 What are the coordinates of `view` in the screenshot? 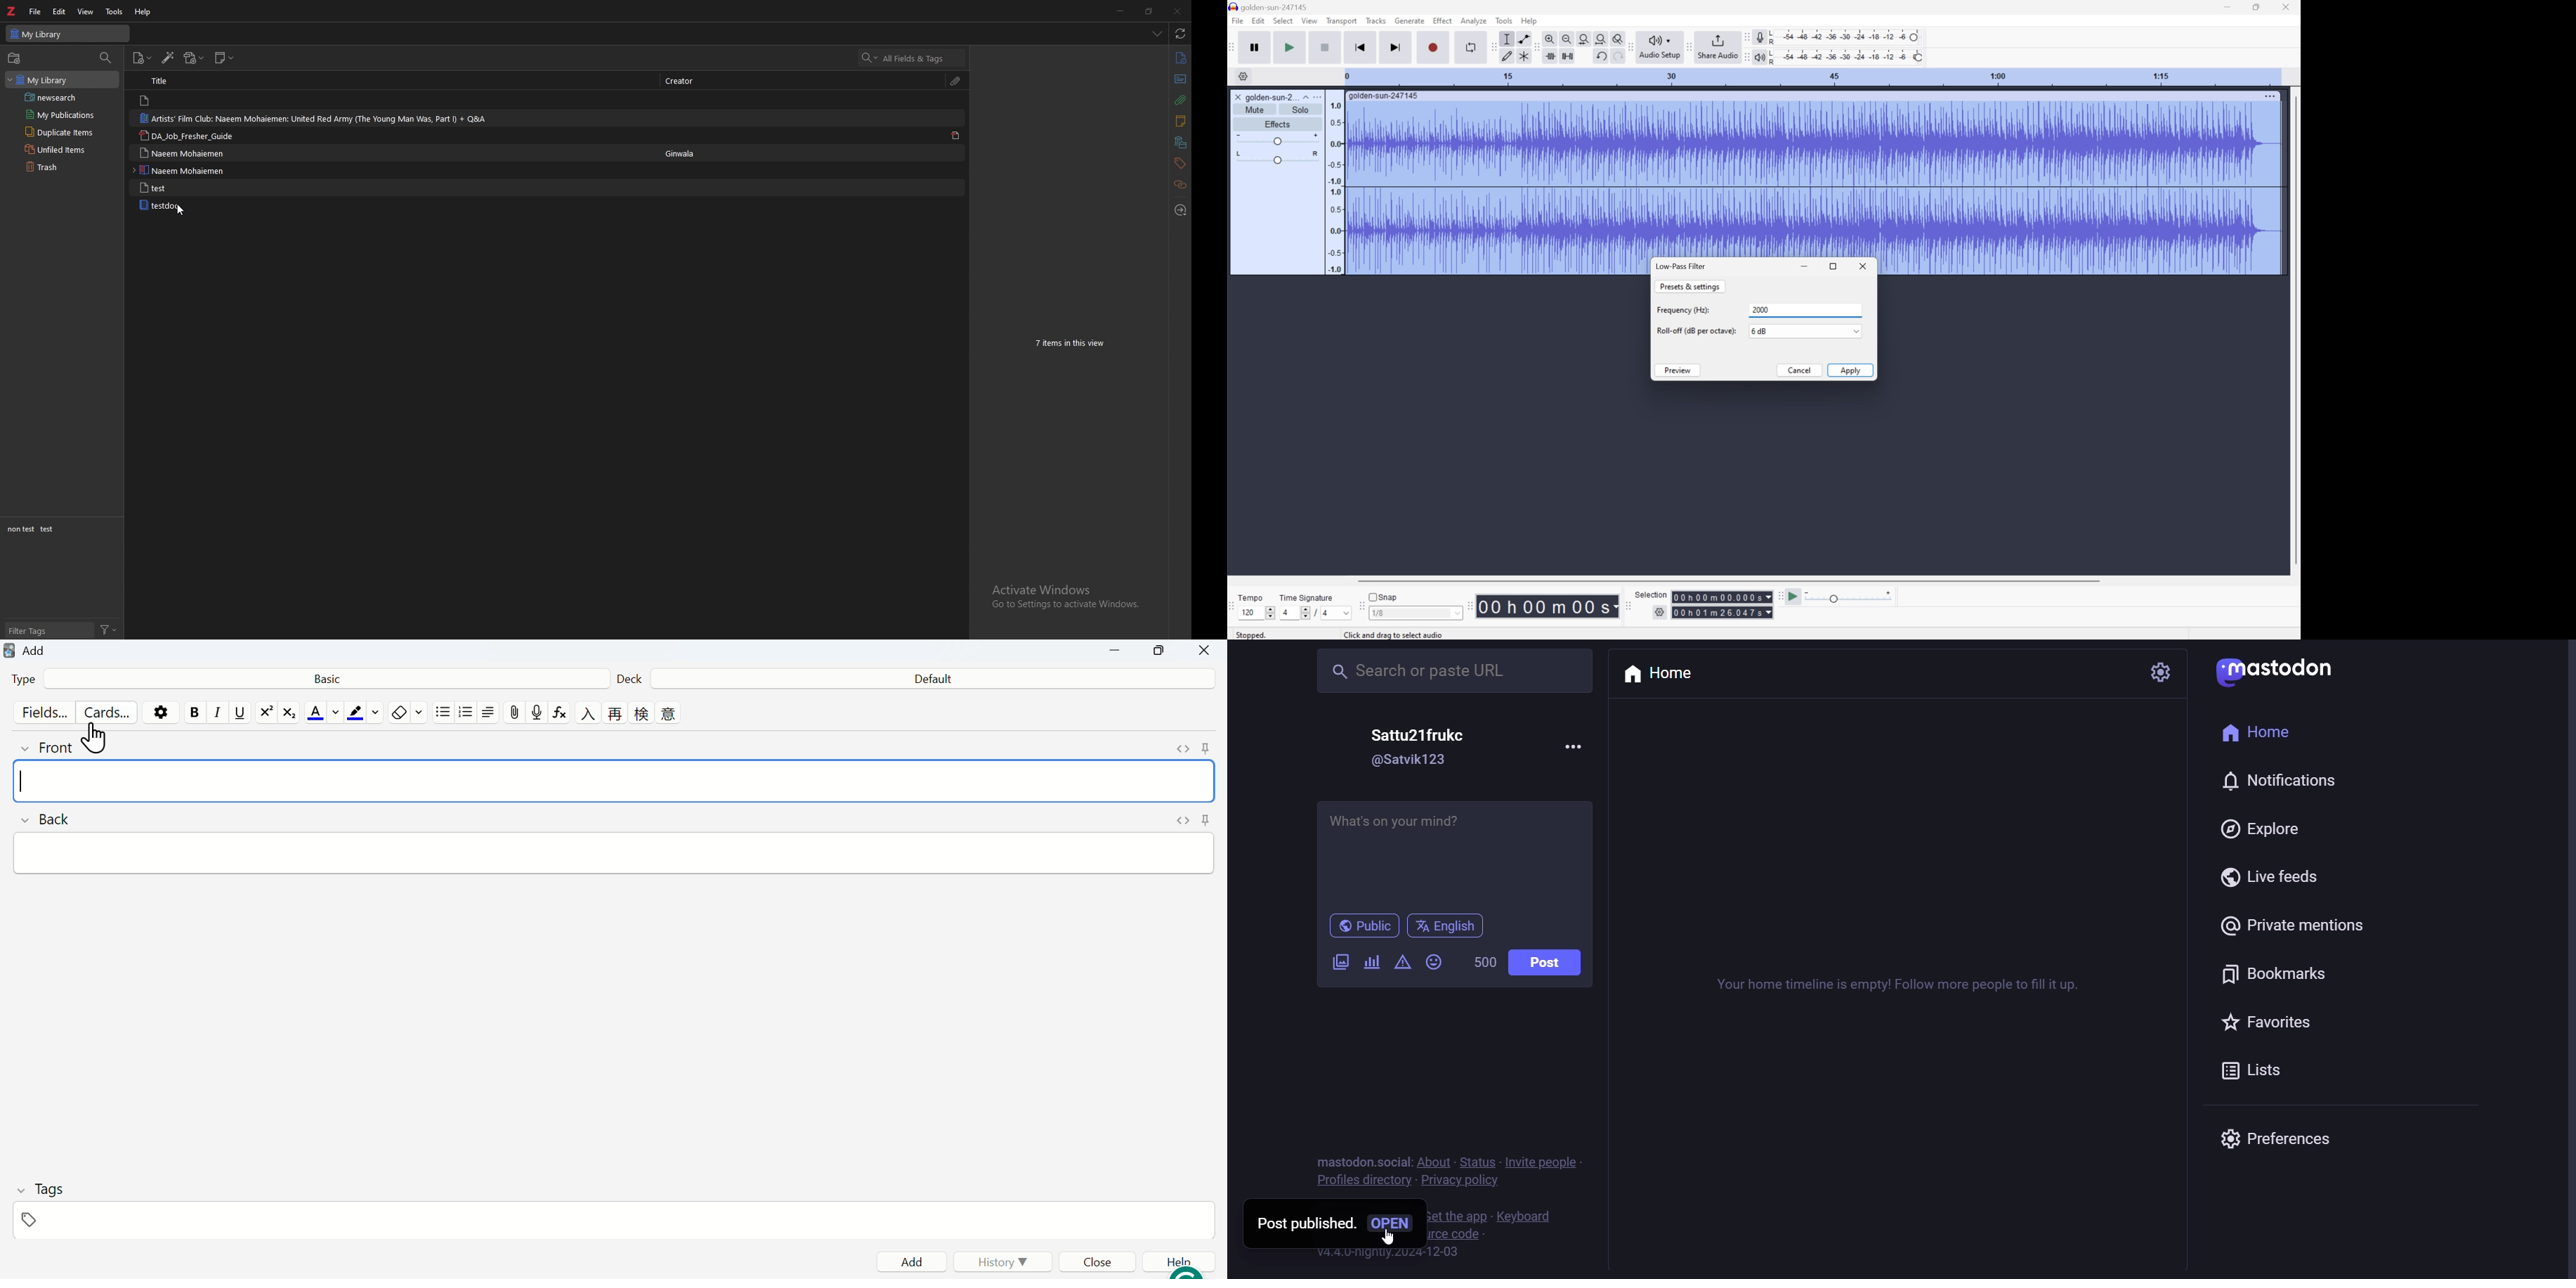 It's located at (86, 12).